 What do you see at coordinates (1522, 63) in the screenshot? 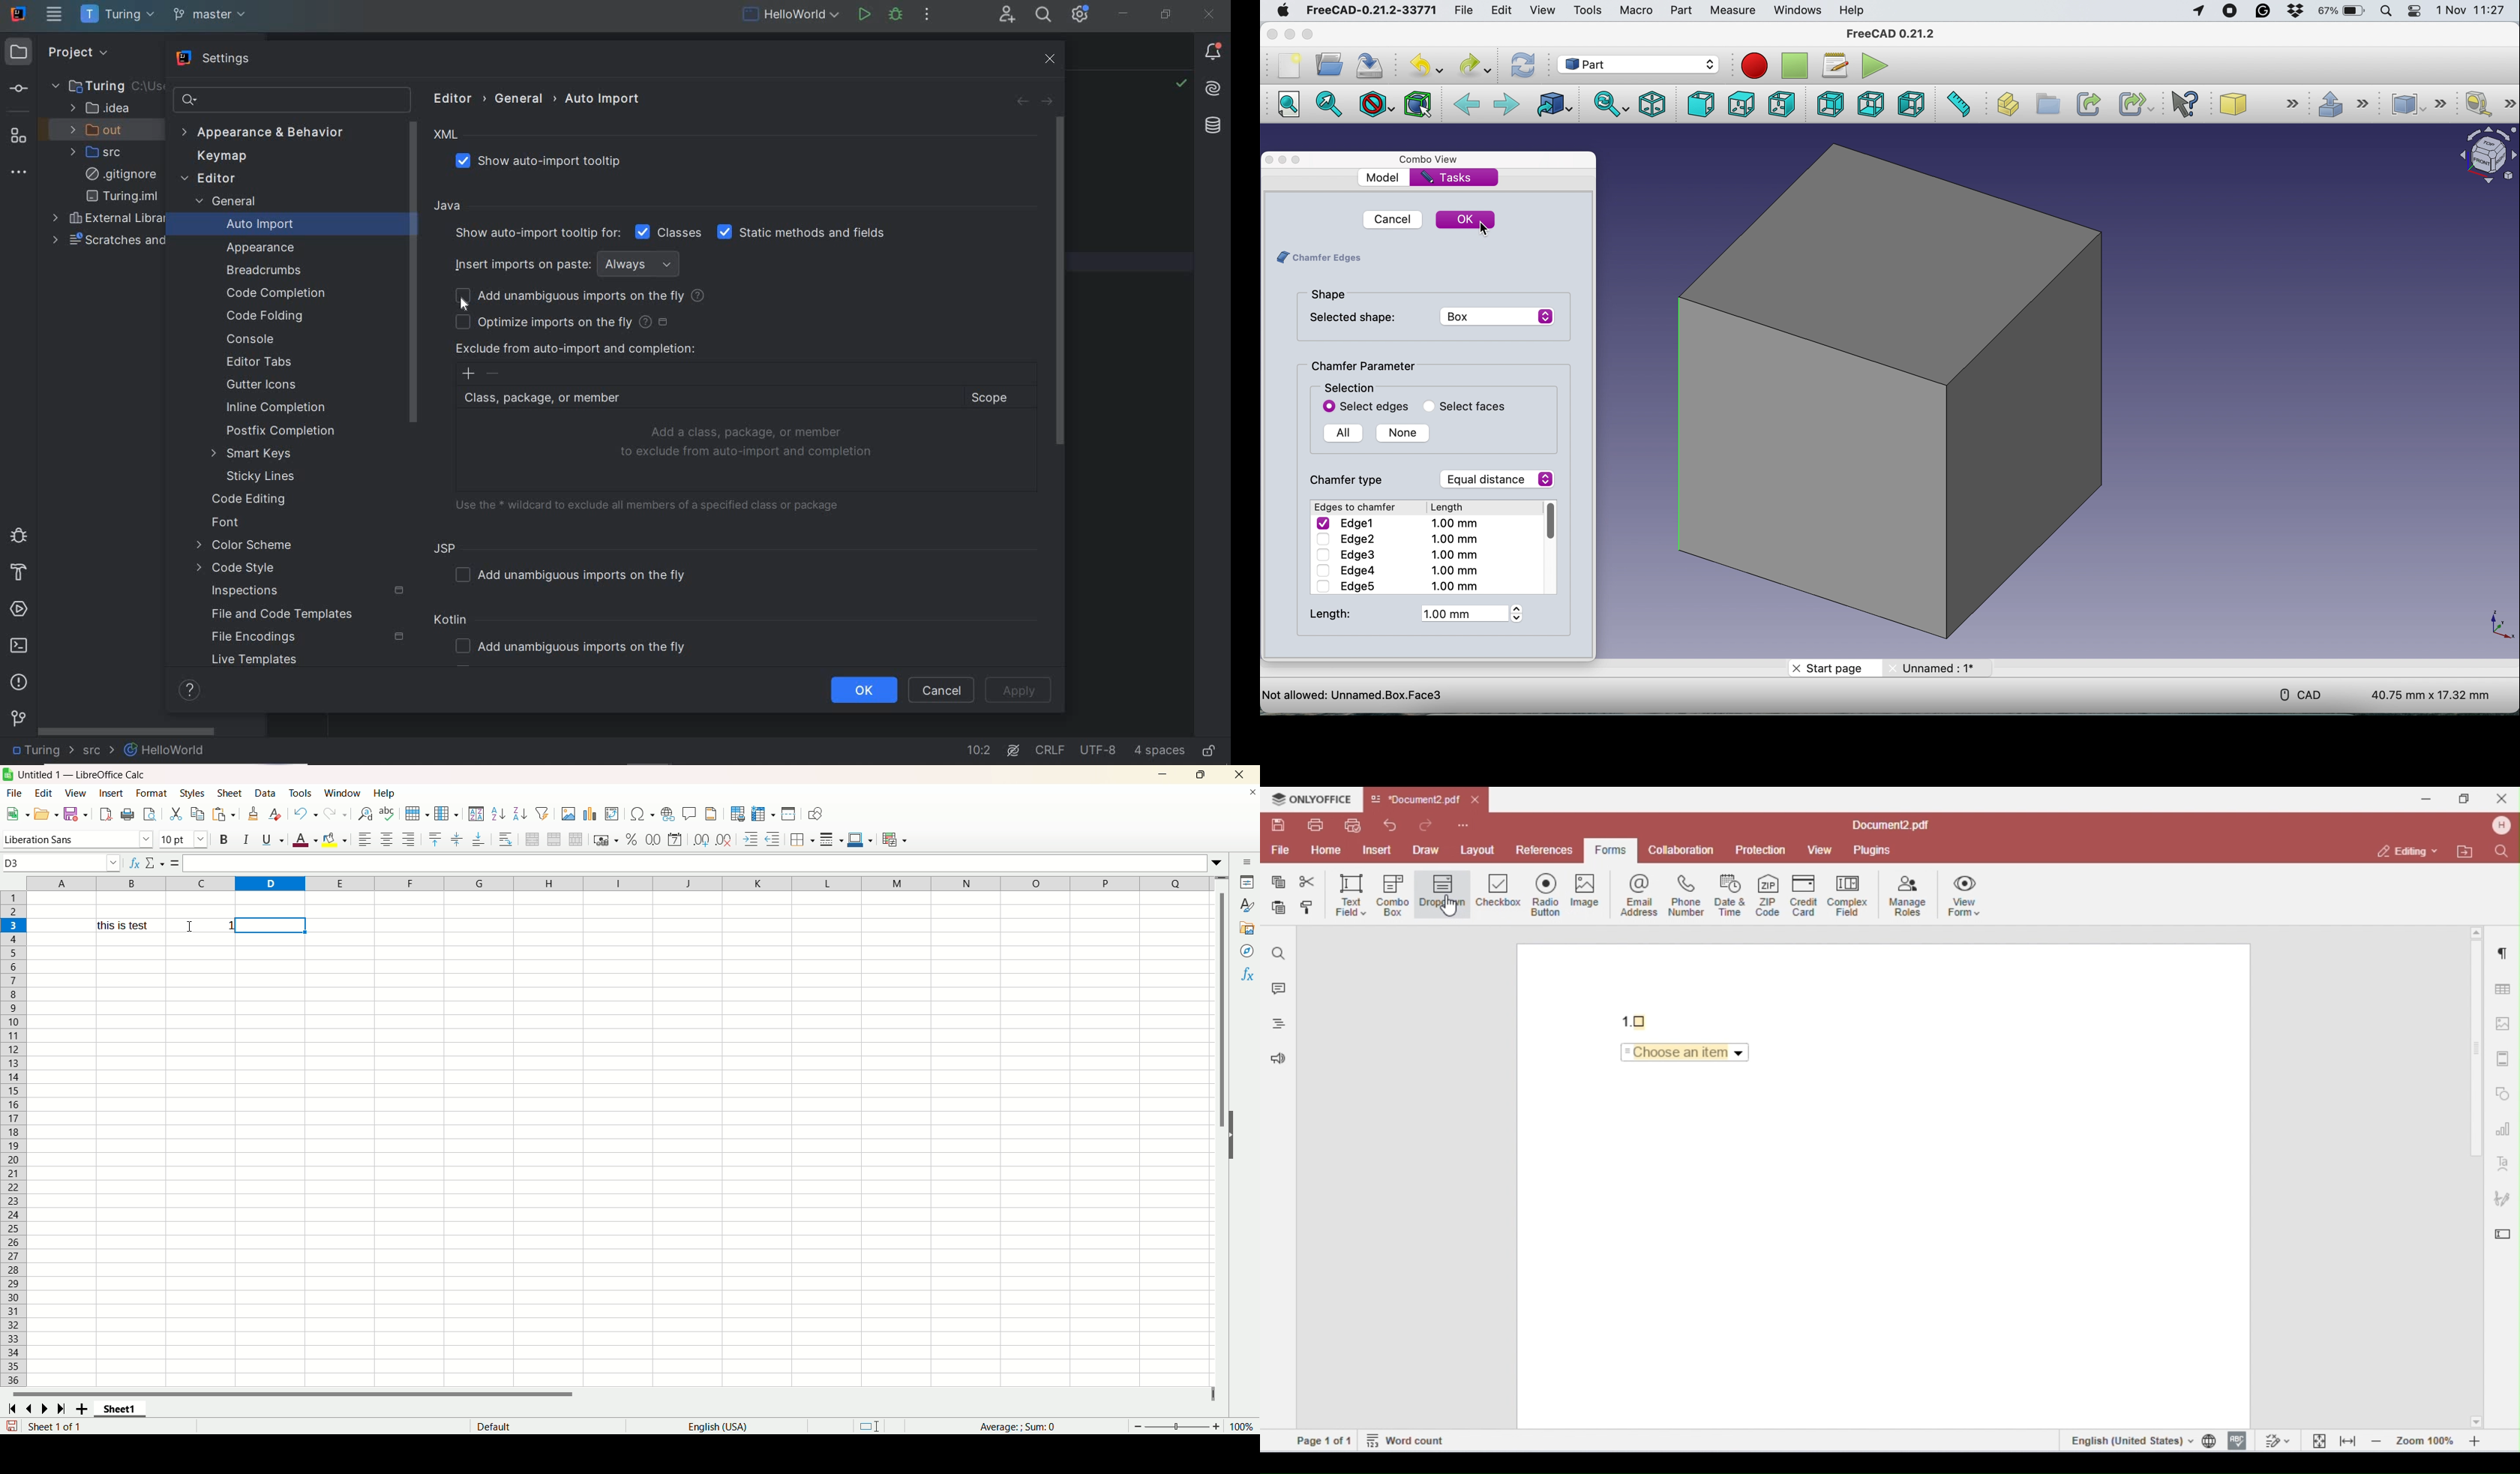
I see `refresh` at bounding box center [1522, 63].